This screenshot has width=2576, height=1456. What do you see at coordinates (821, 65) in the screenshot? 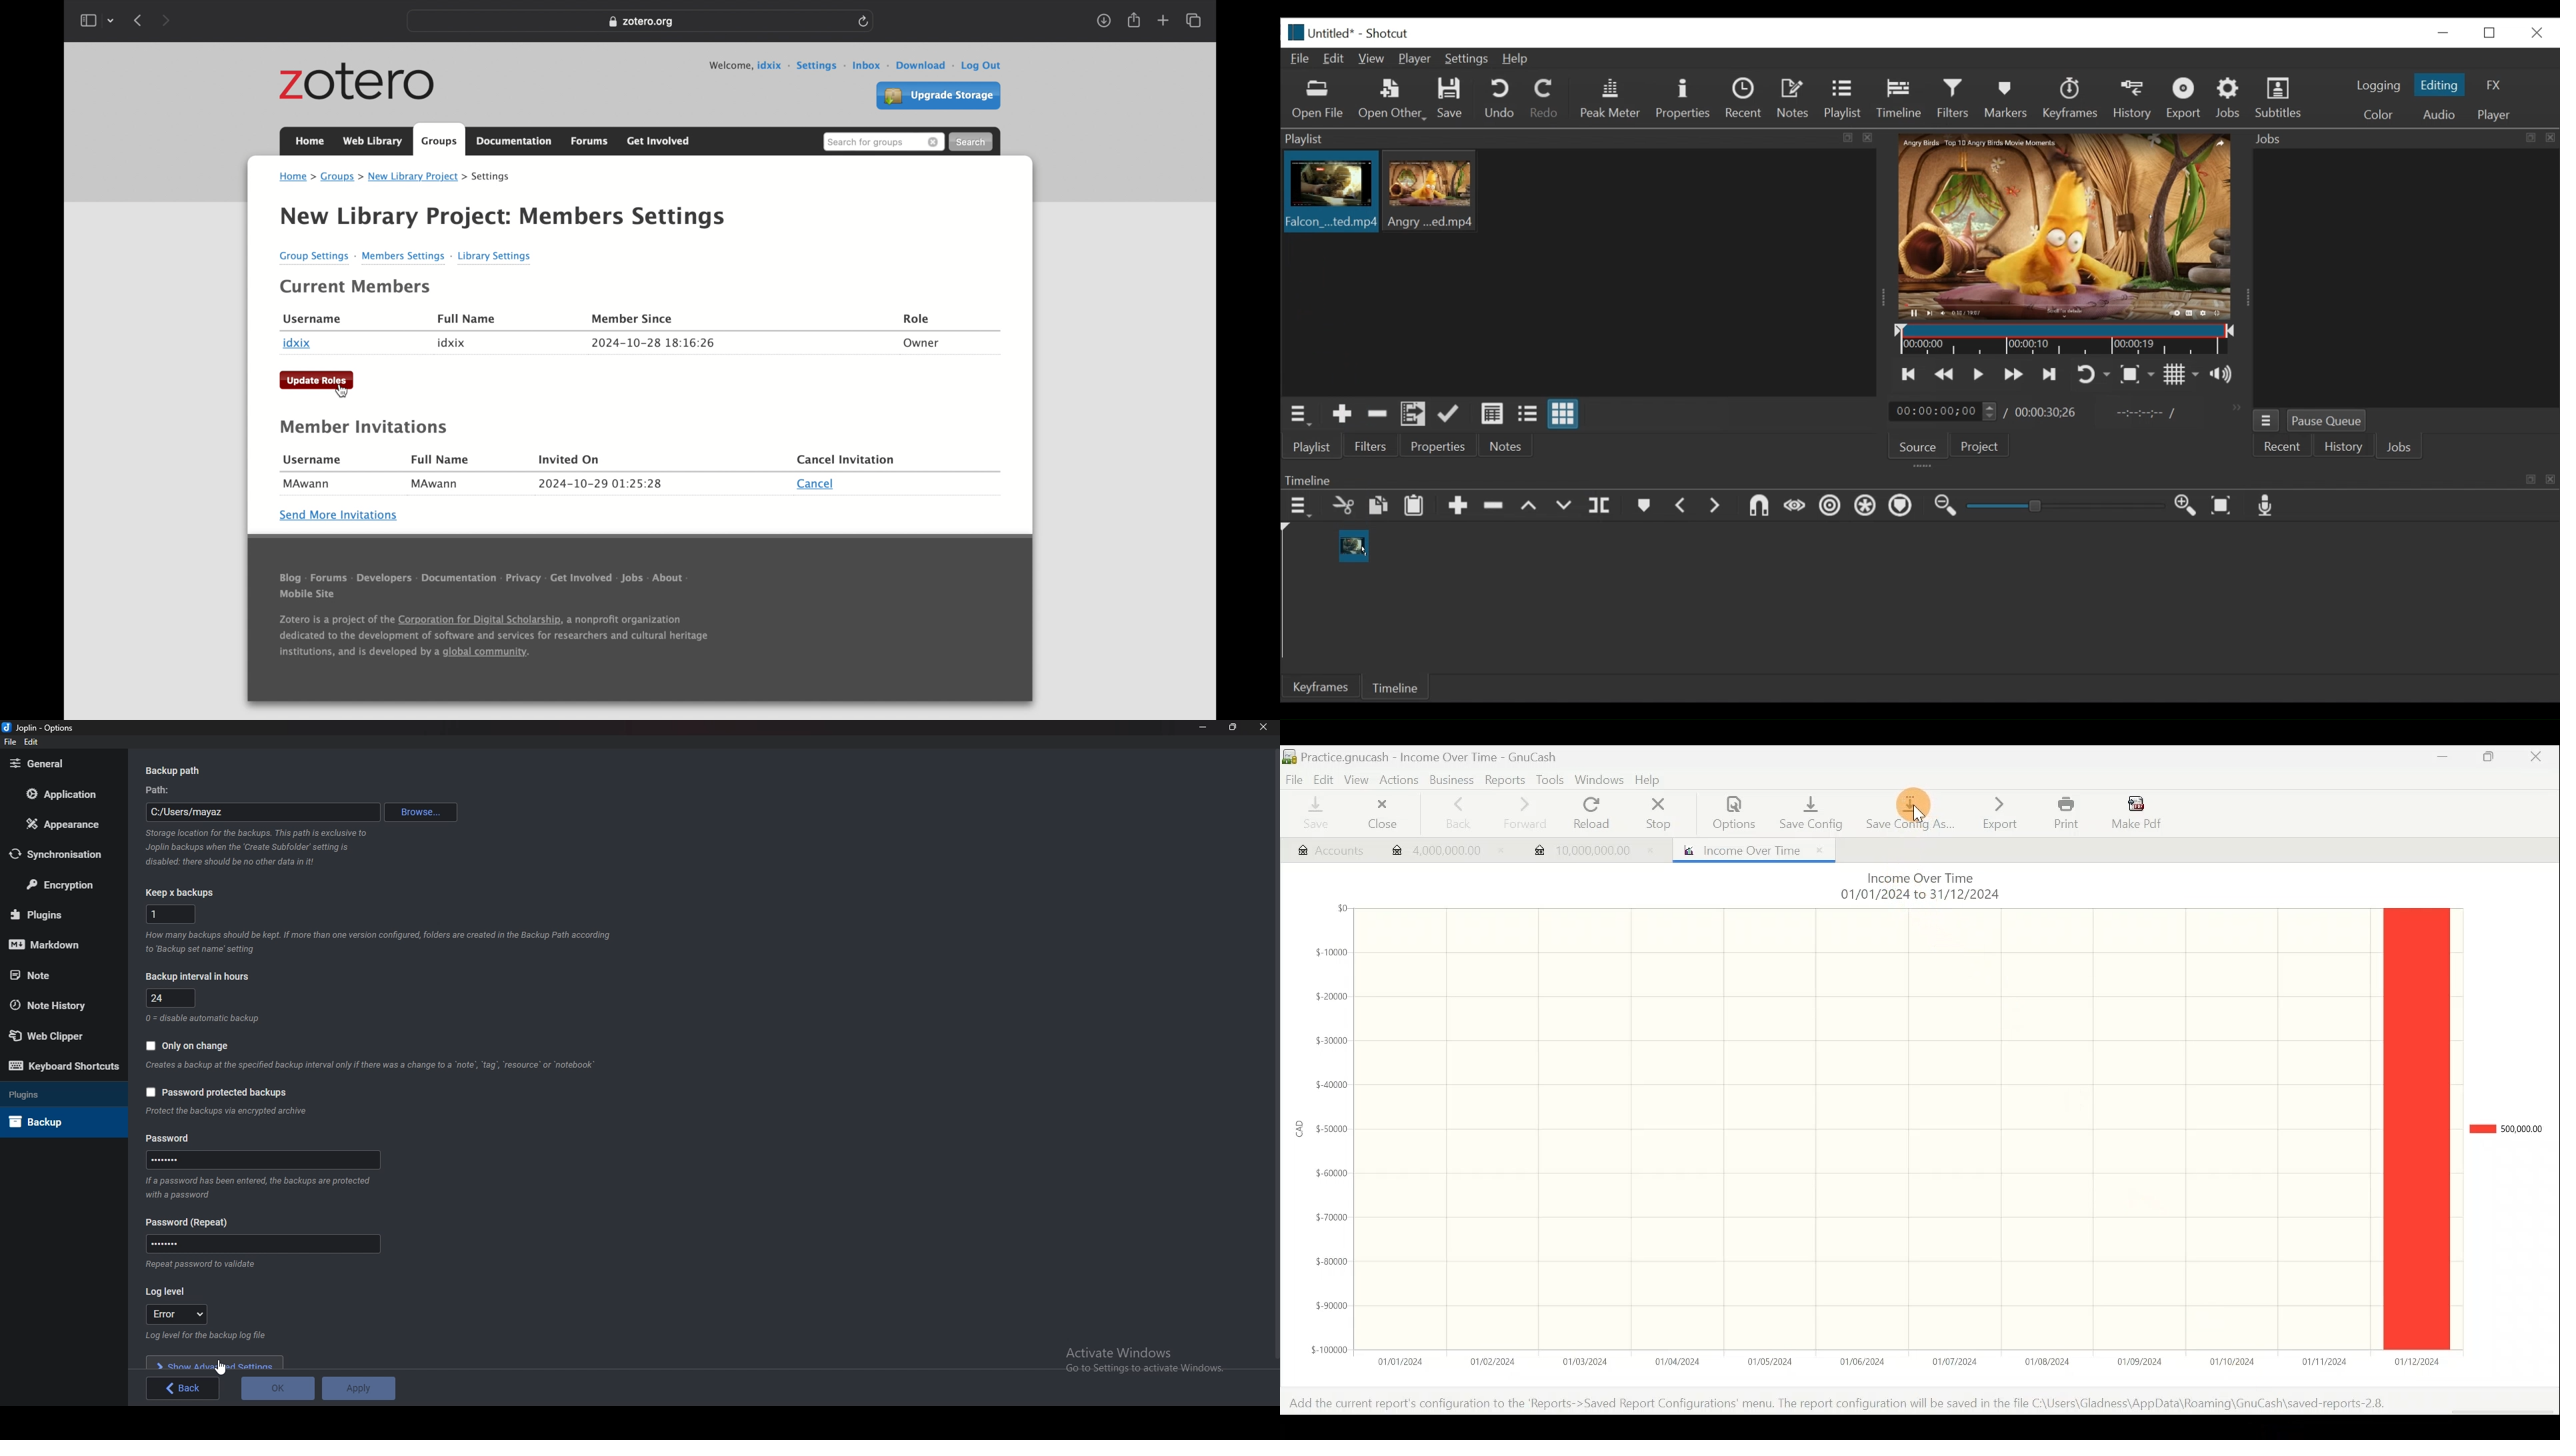
I see `settings` at bounding box center [821, 65].